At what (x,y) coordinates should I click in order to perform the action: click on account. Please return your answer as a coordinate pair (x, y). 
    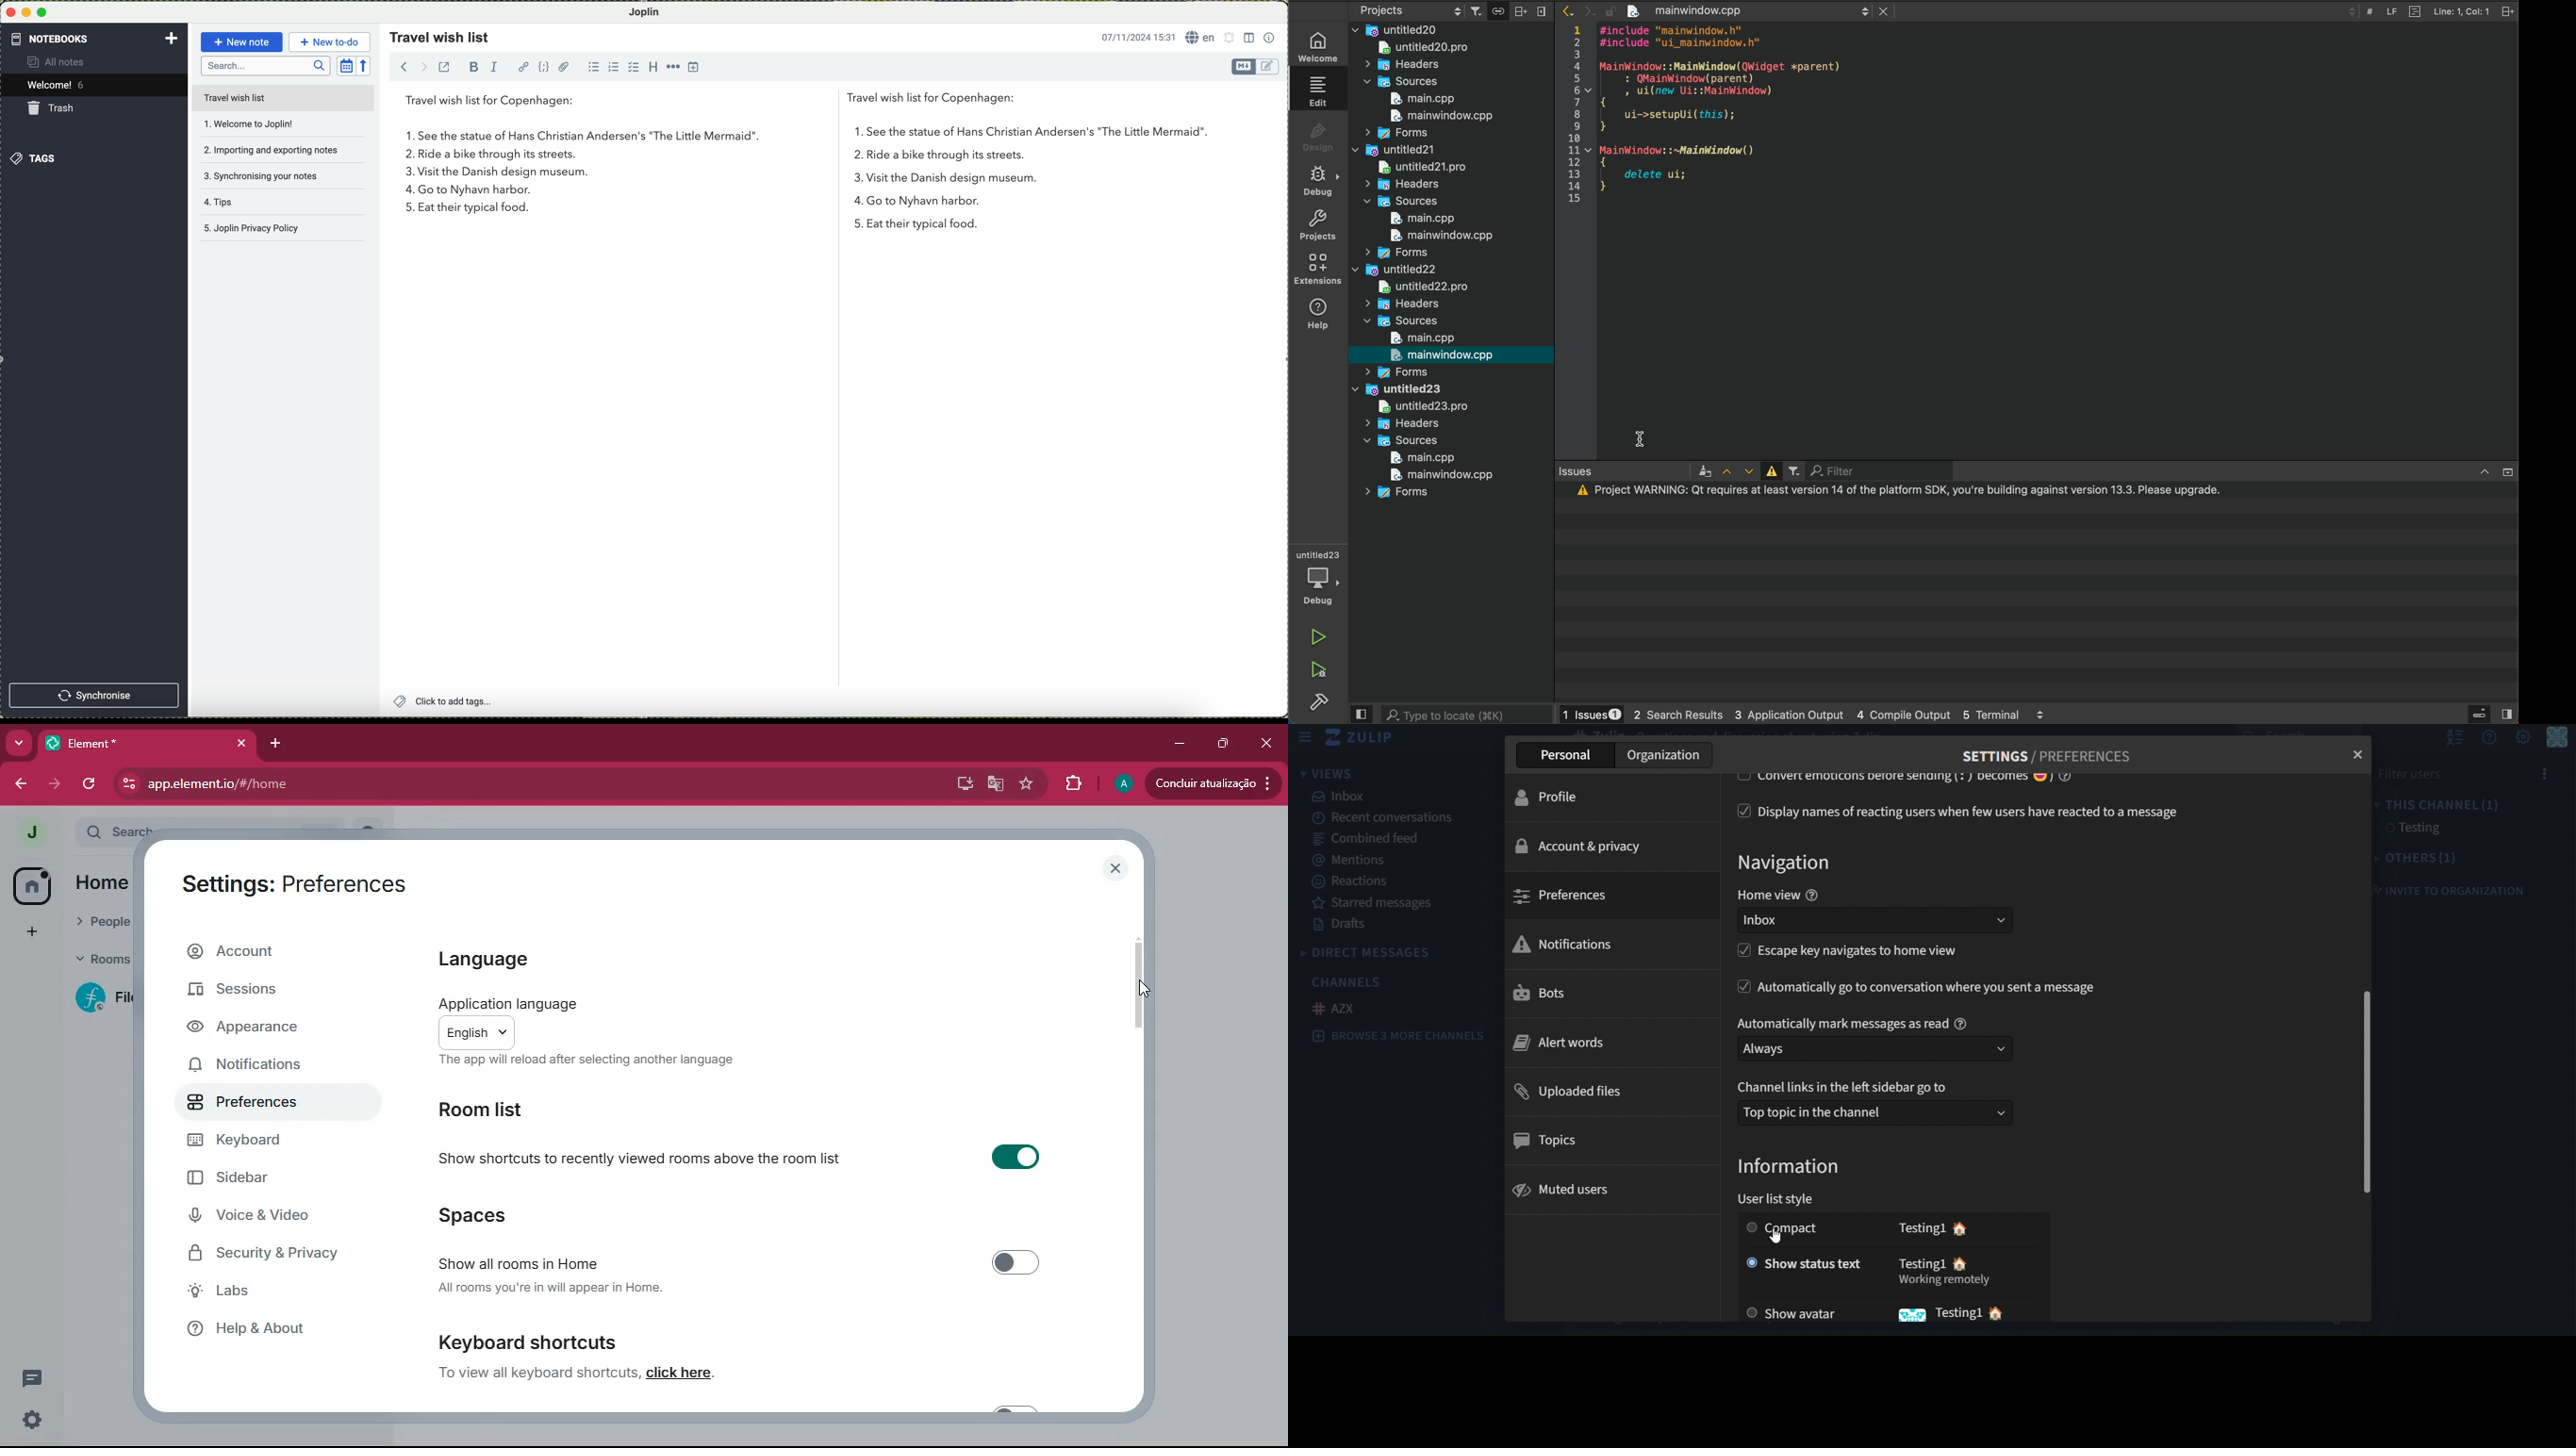
    Looking at the image, I should click on (282, 951).